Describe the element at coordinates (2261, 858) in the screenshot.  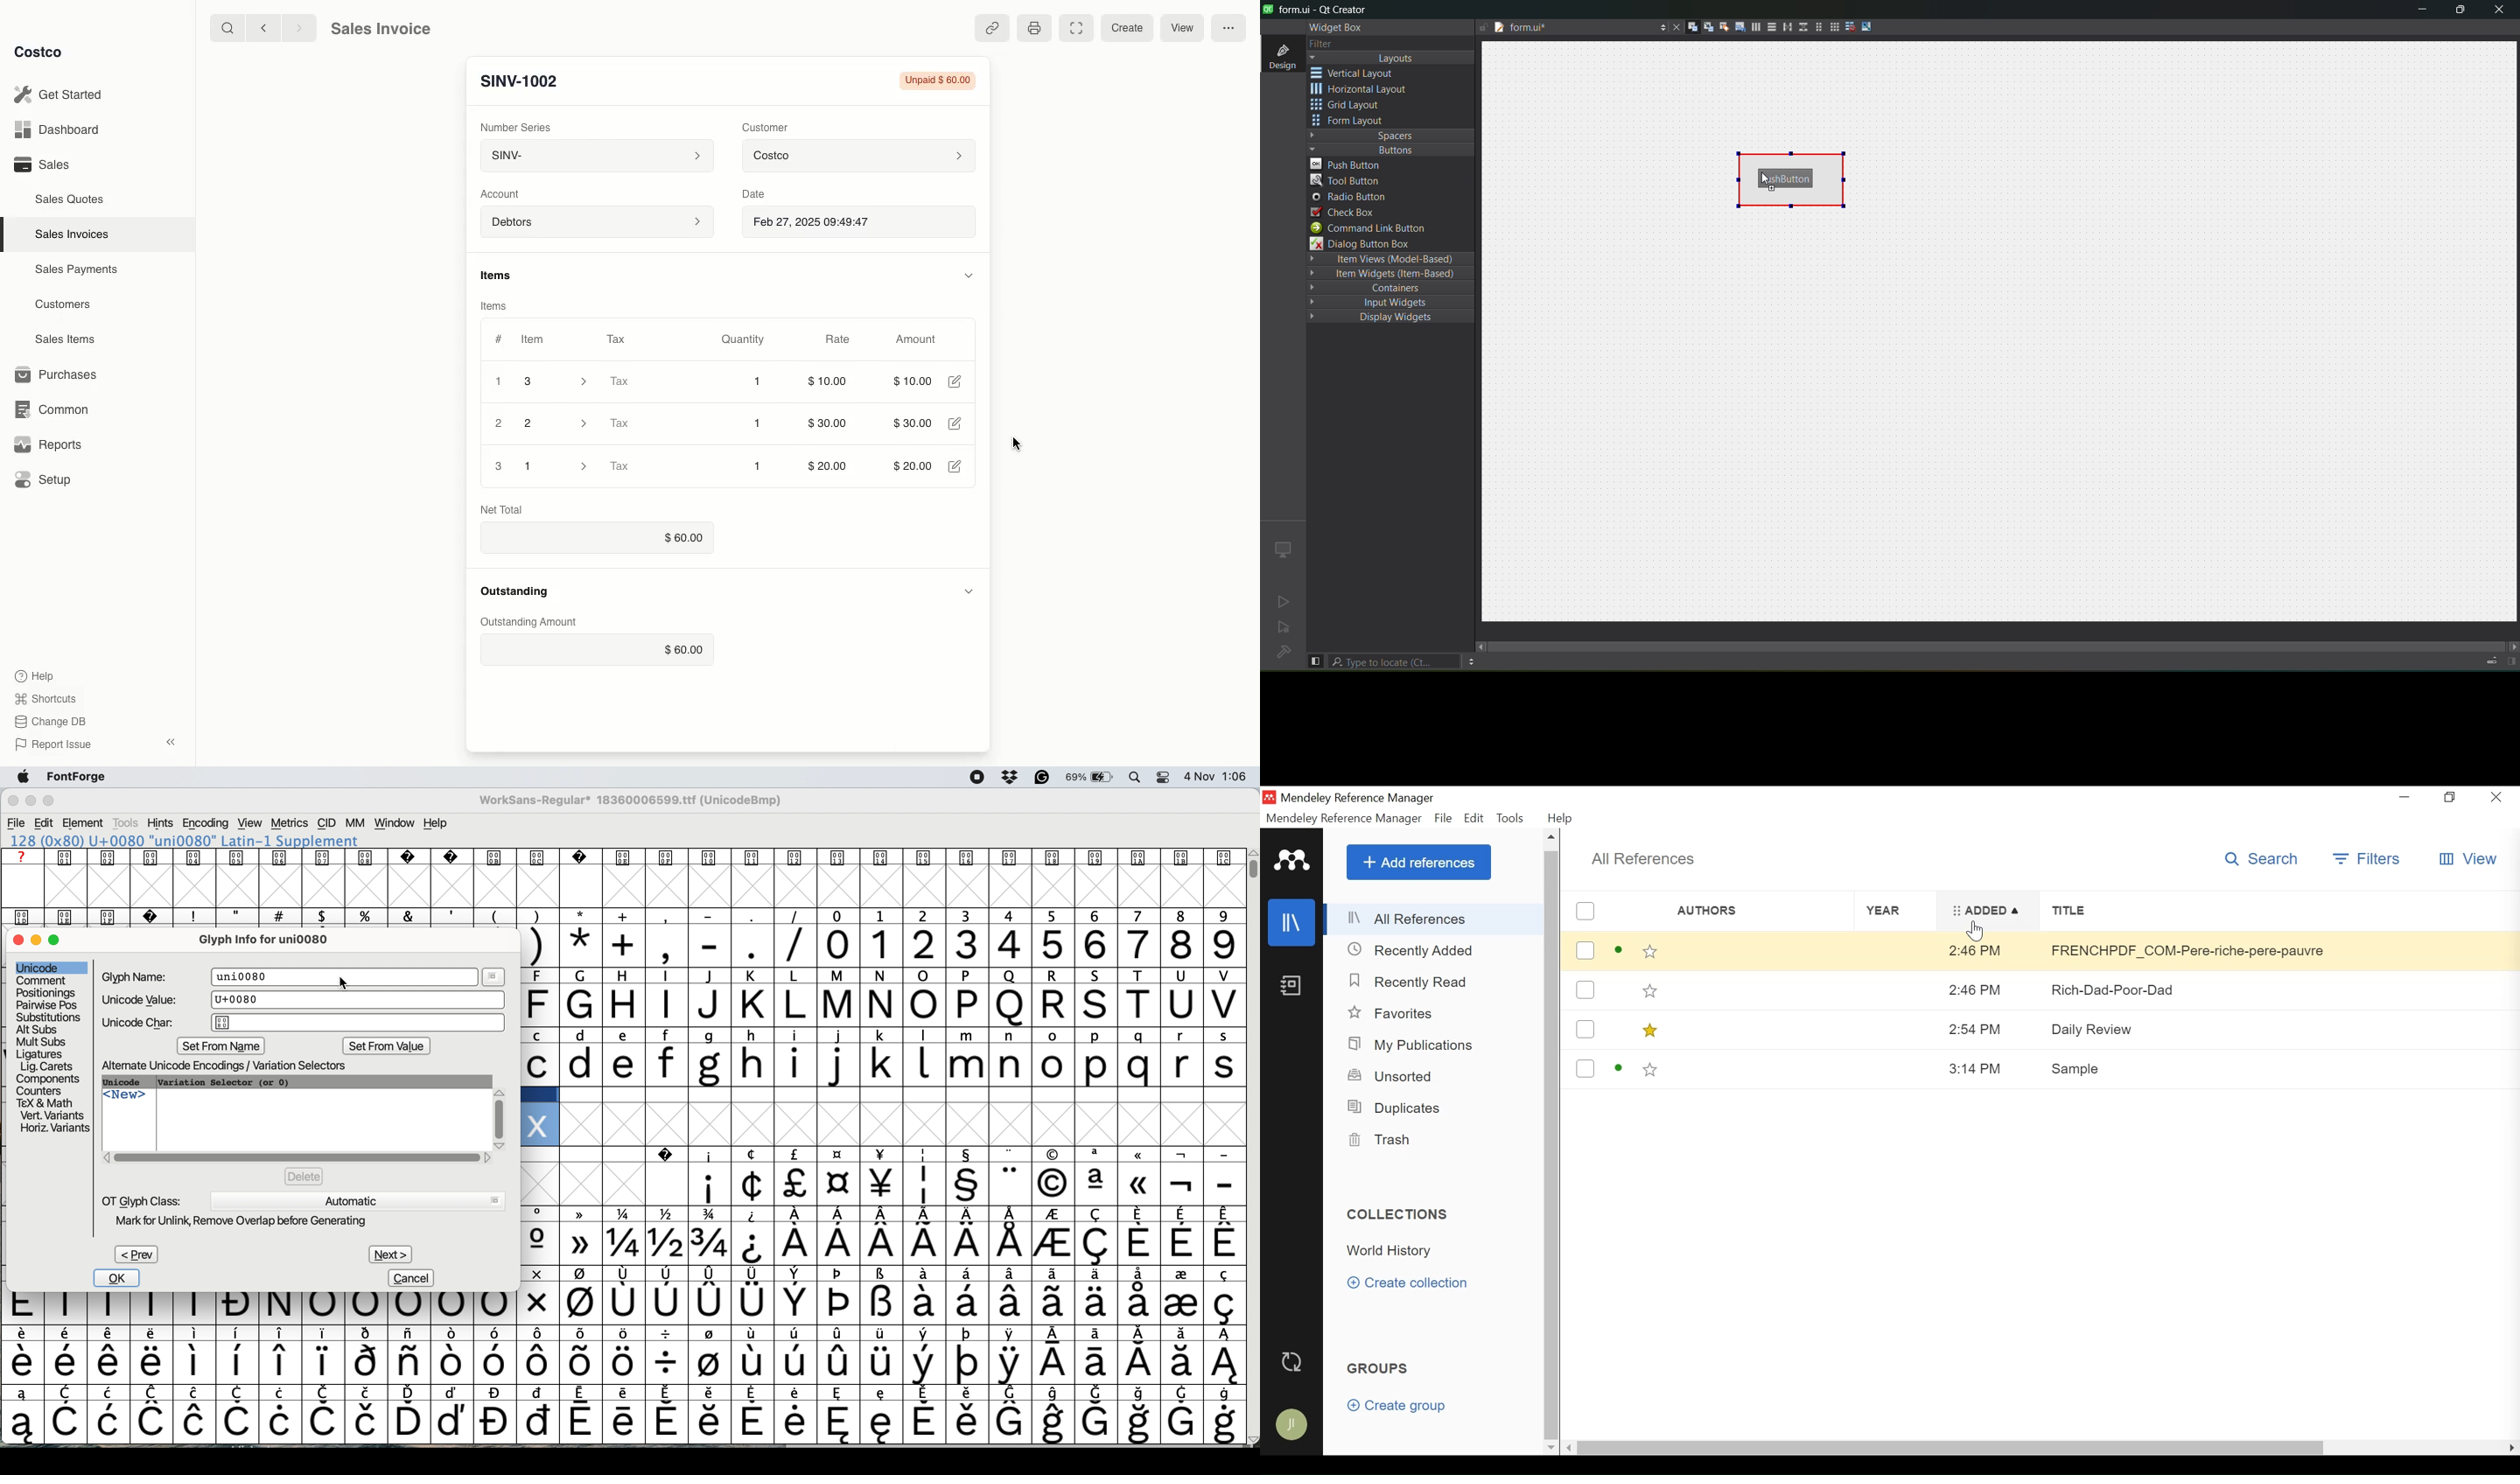
I see `Search` at that location.